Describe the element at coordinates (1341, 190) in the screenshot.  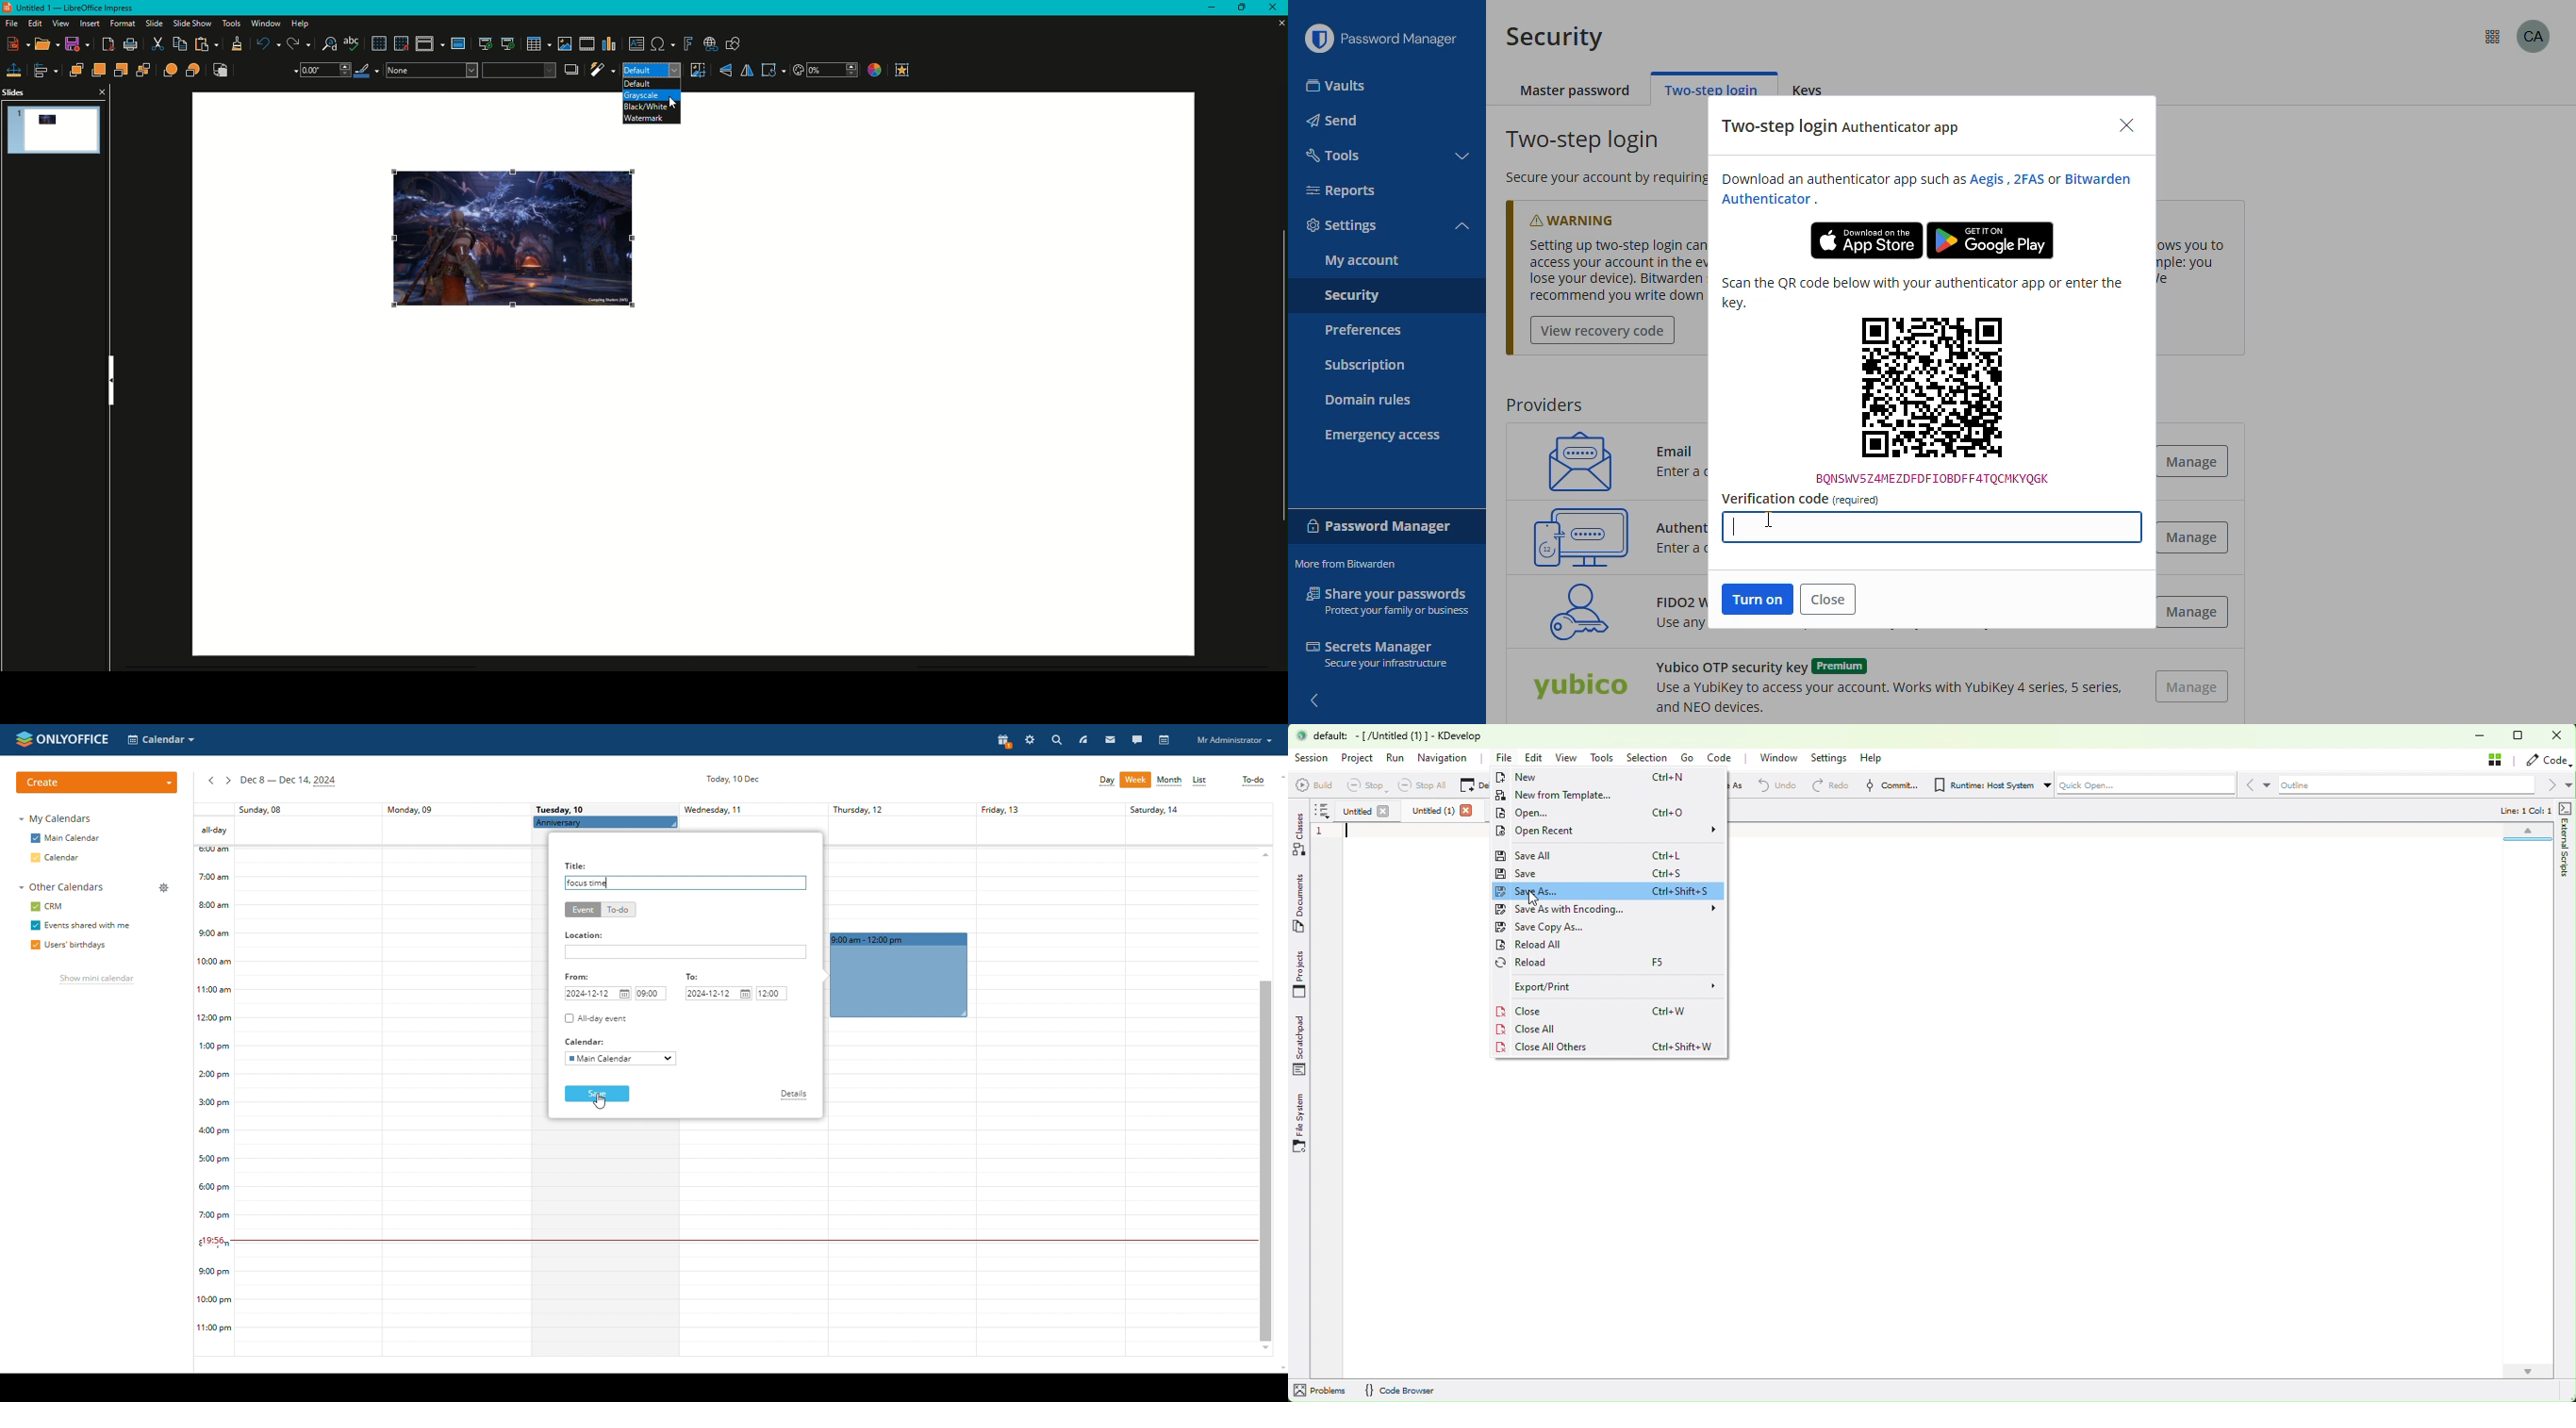
I see `reports` at that location.